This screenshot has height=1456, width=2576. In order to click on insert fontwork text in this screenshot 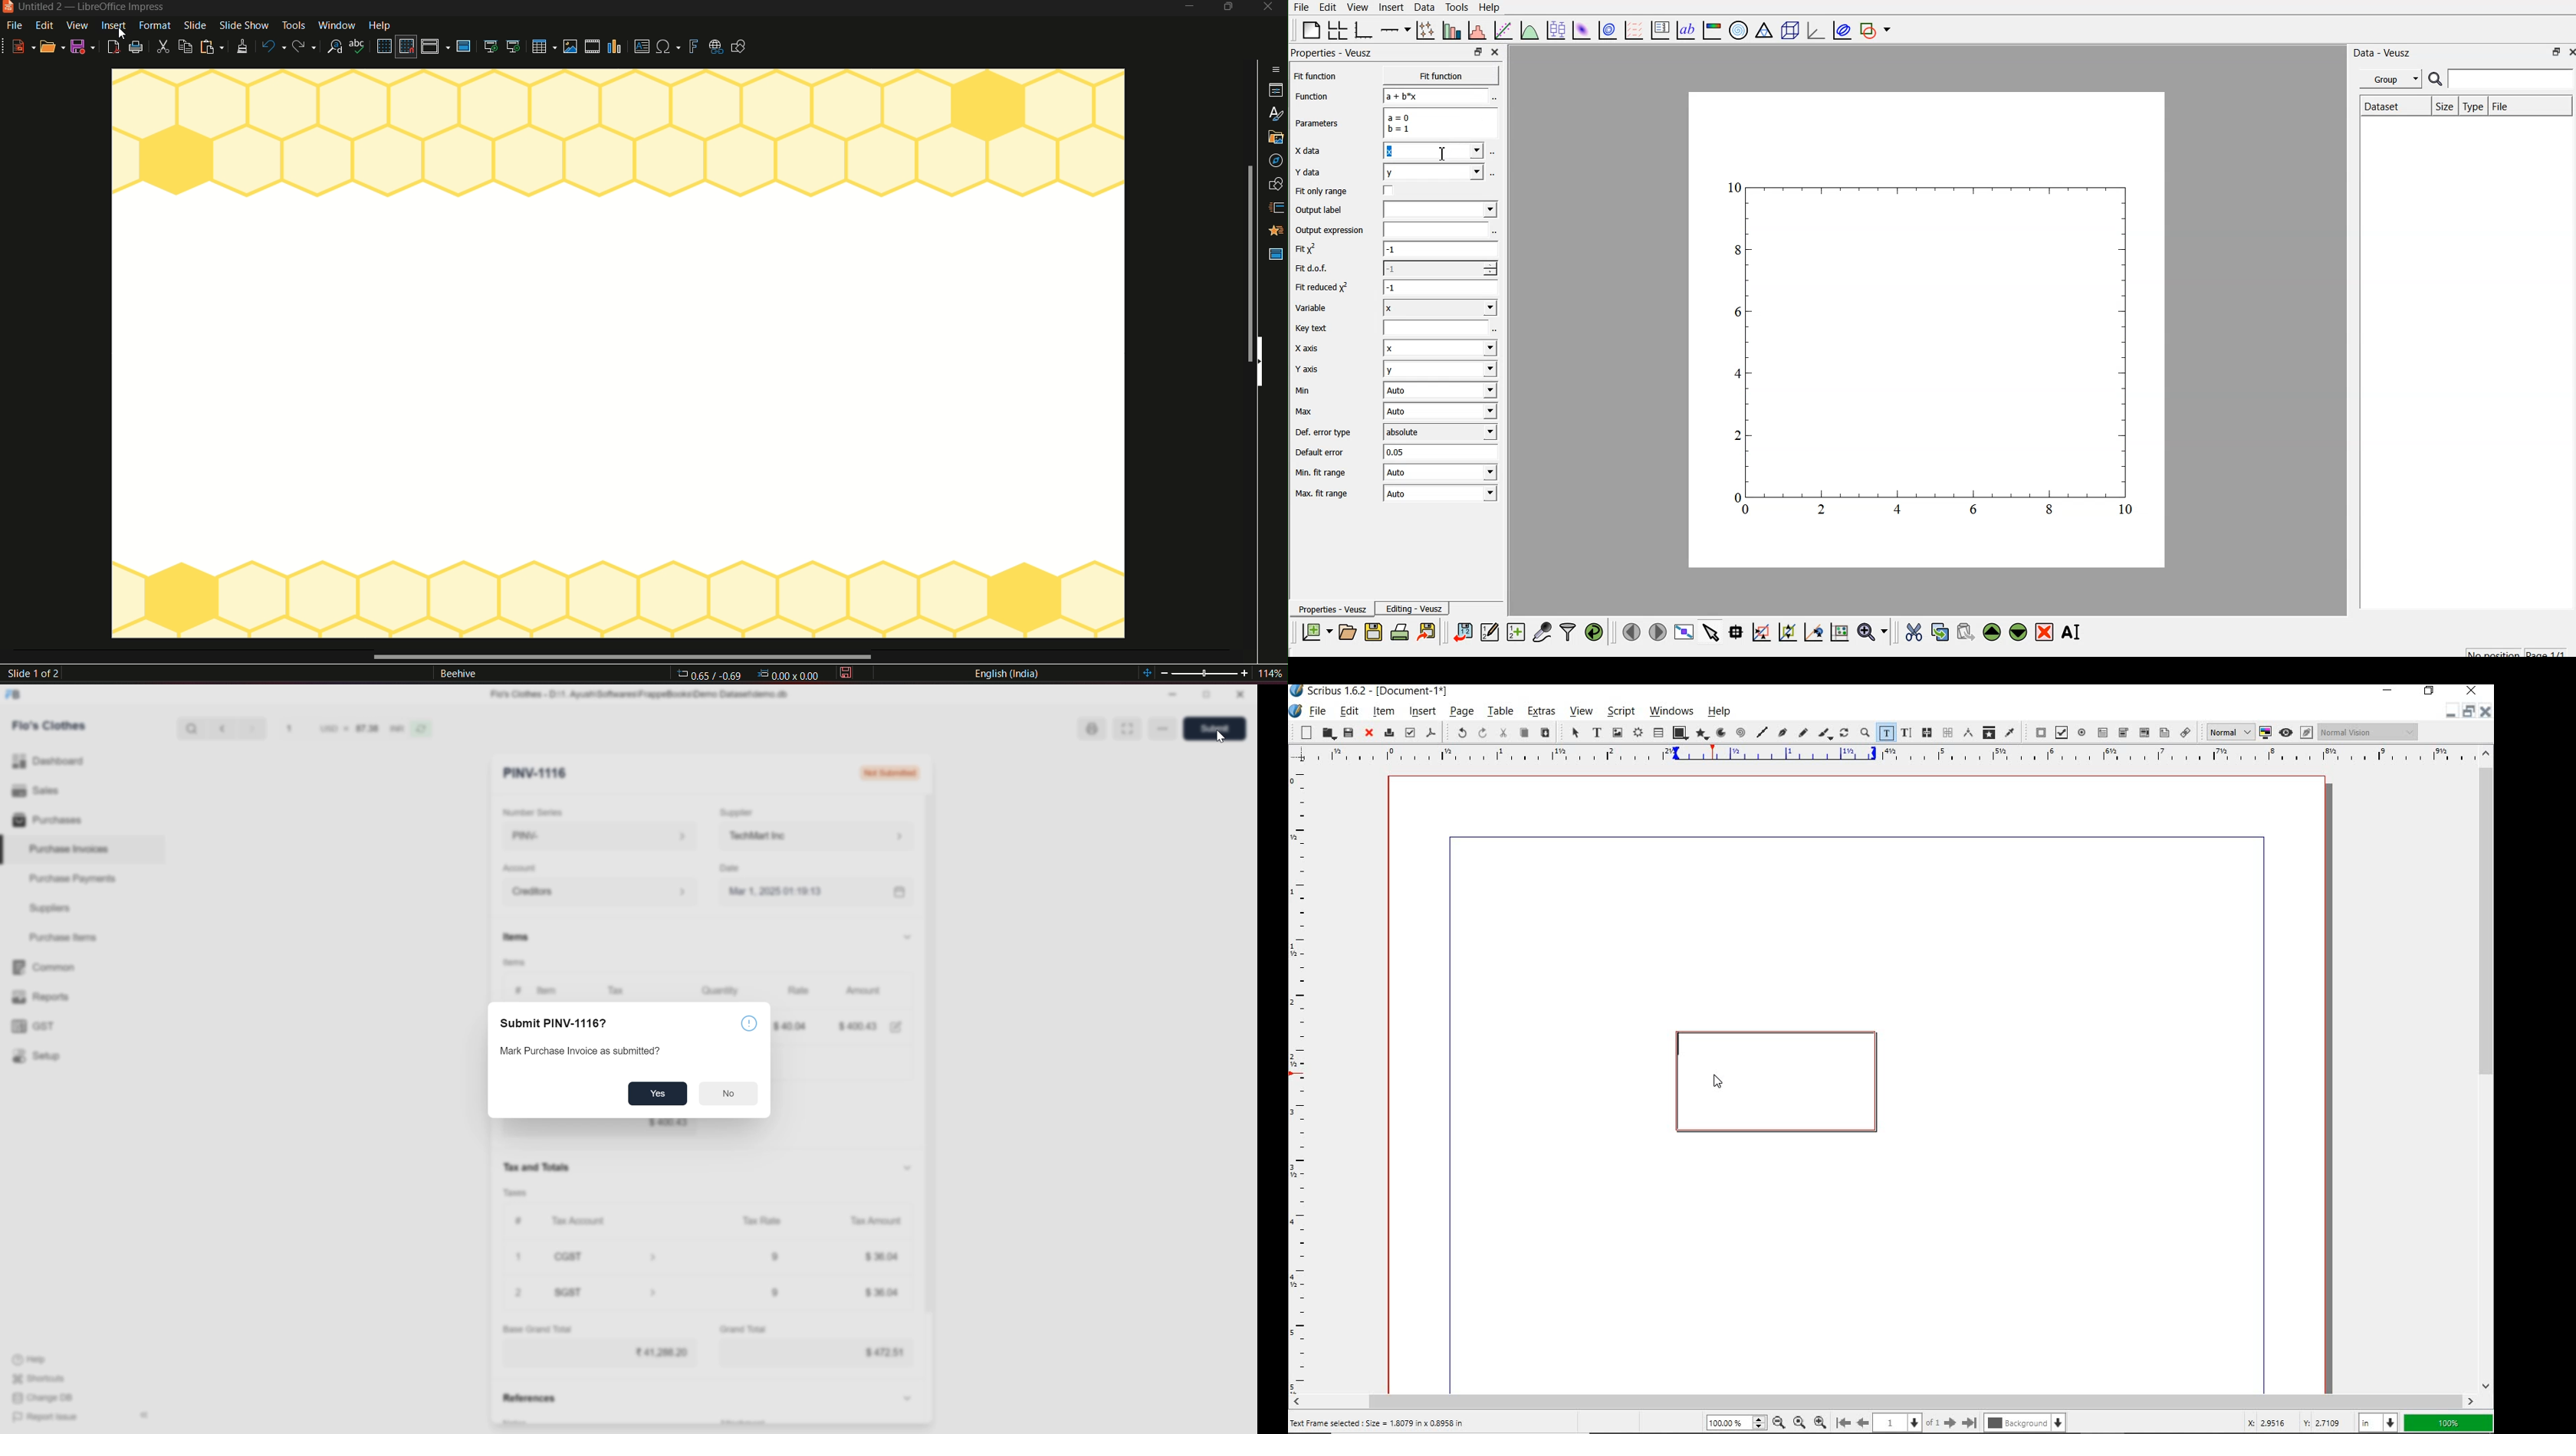, I will do `click(693, 46)`.